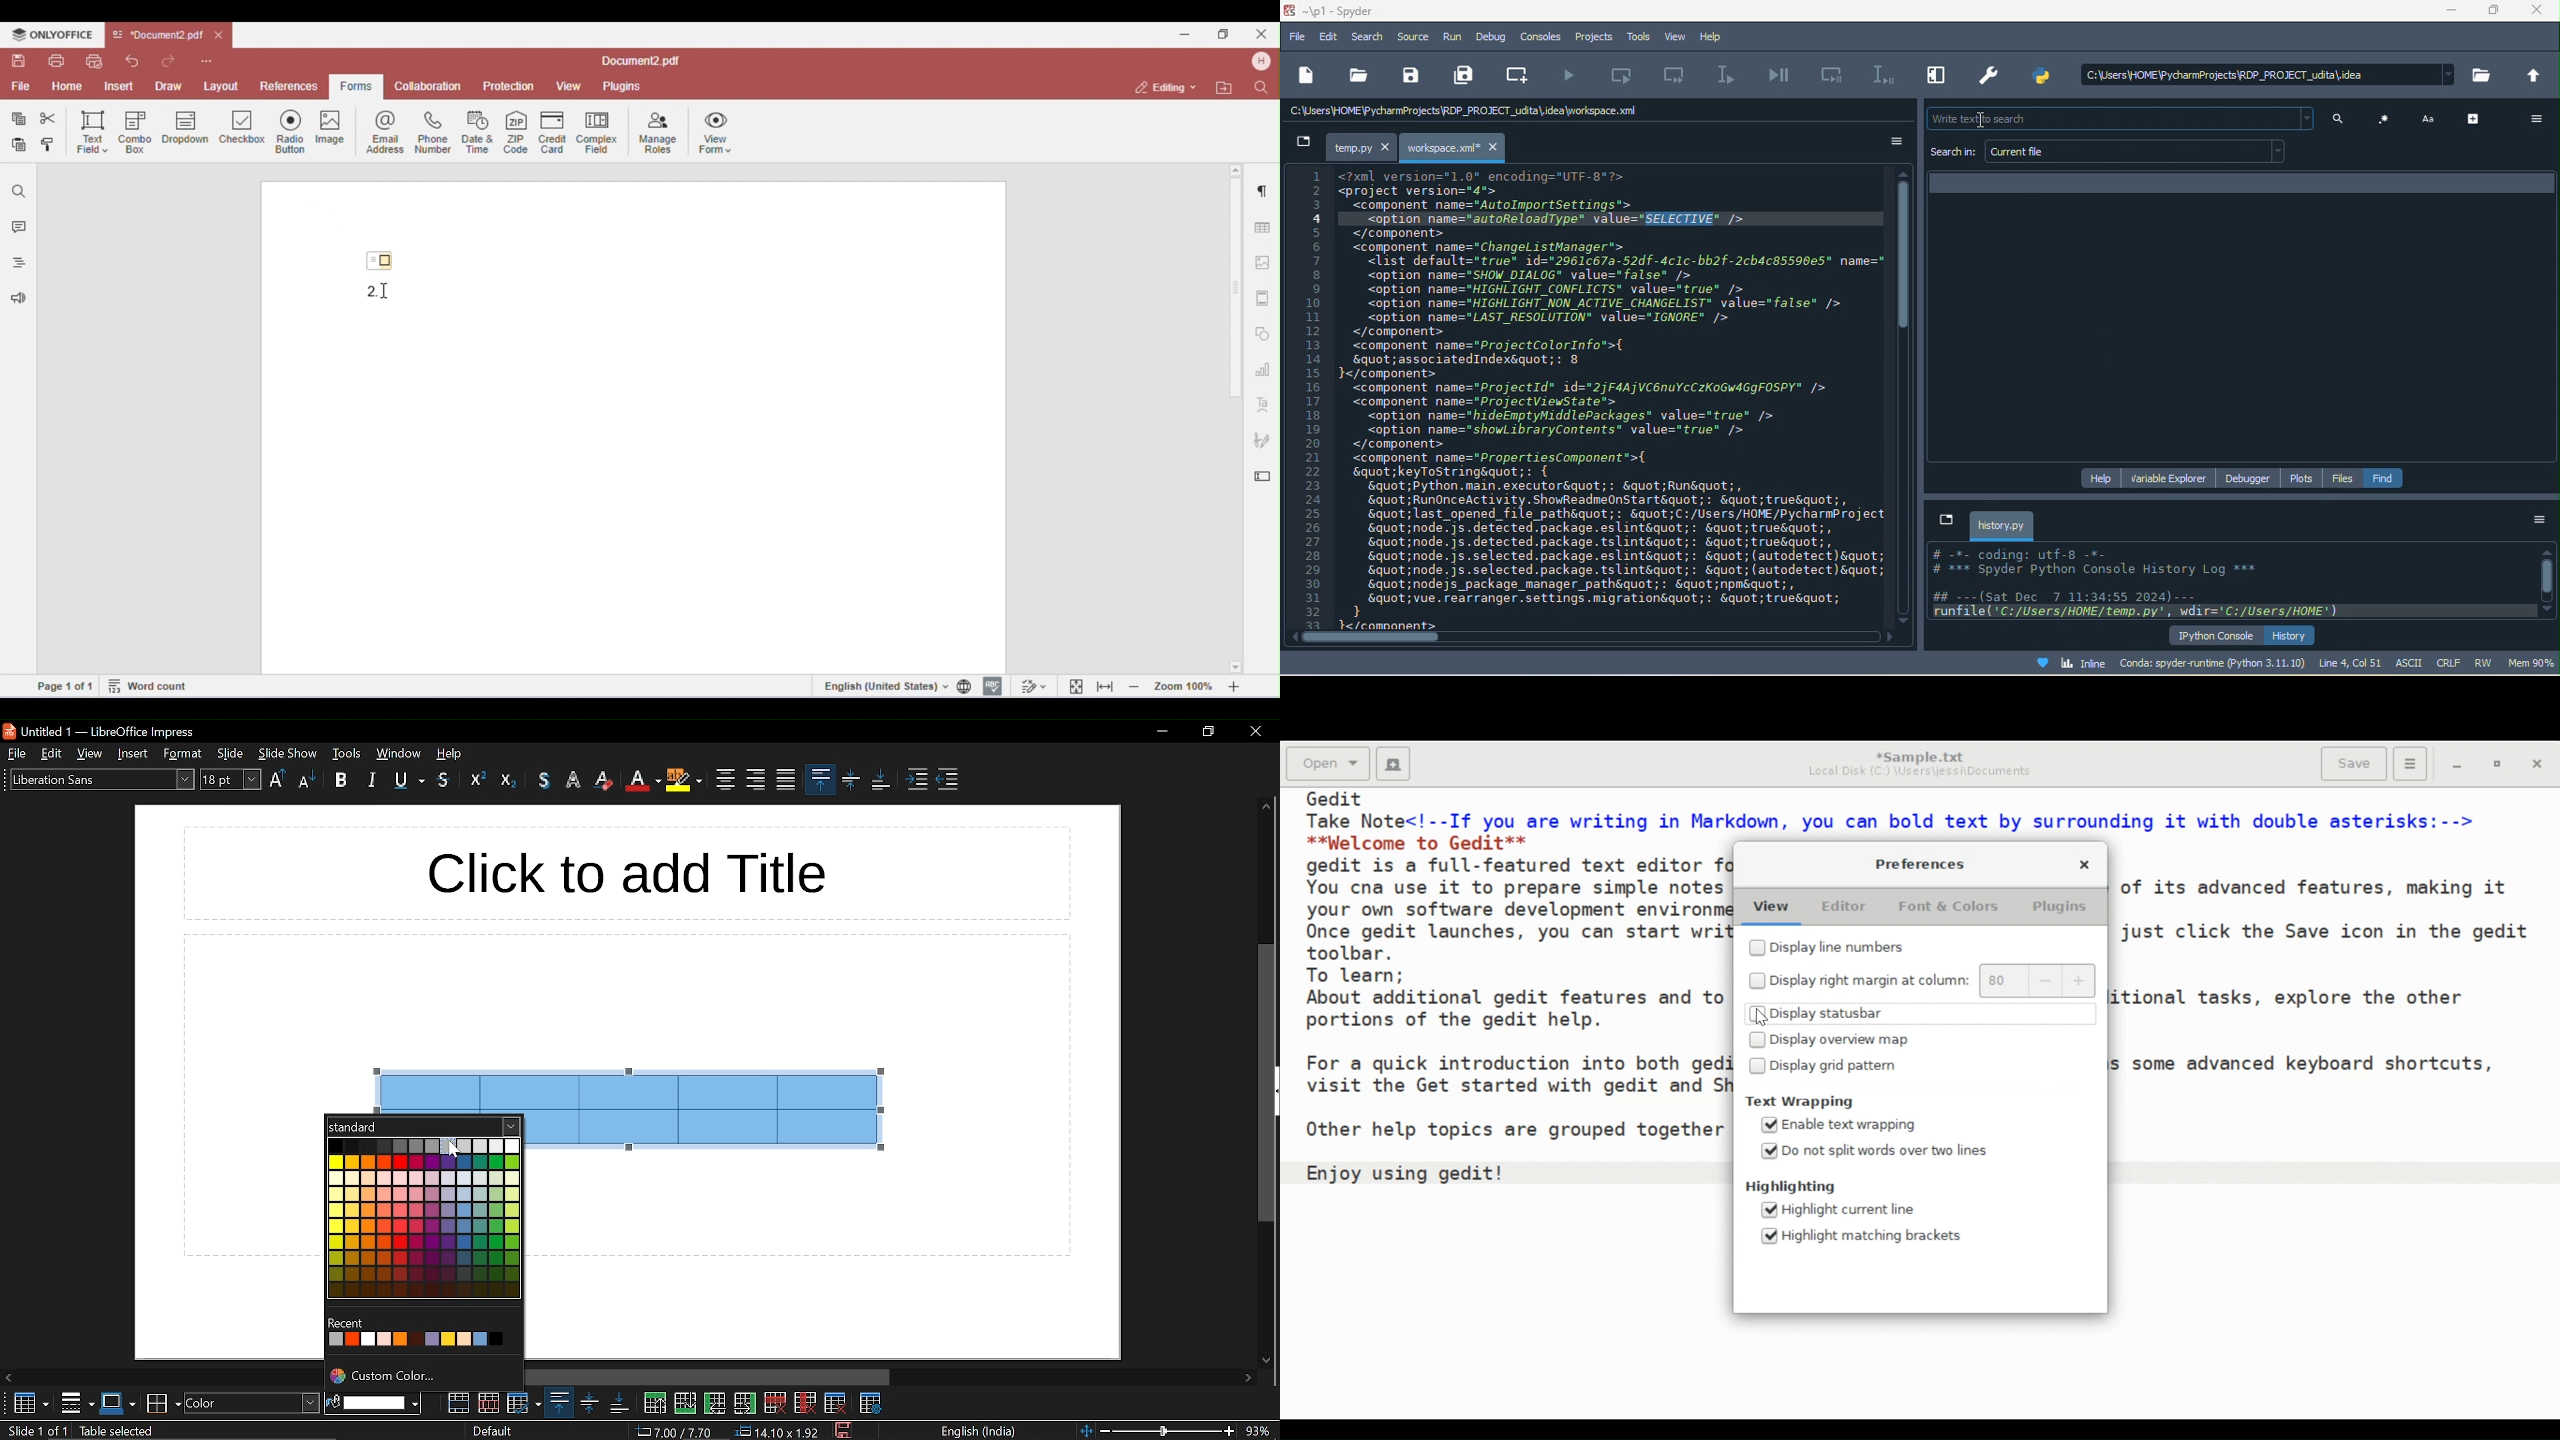  I want to click on insert column after, so click(746, 1404).